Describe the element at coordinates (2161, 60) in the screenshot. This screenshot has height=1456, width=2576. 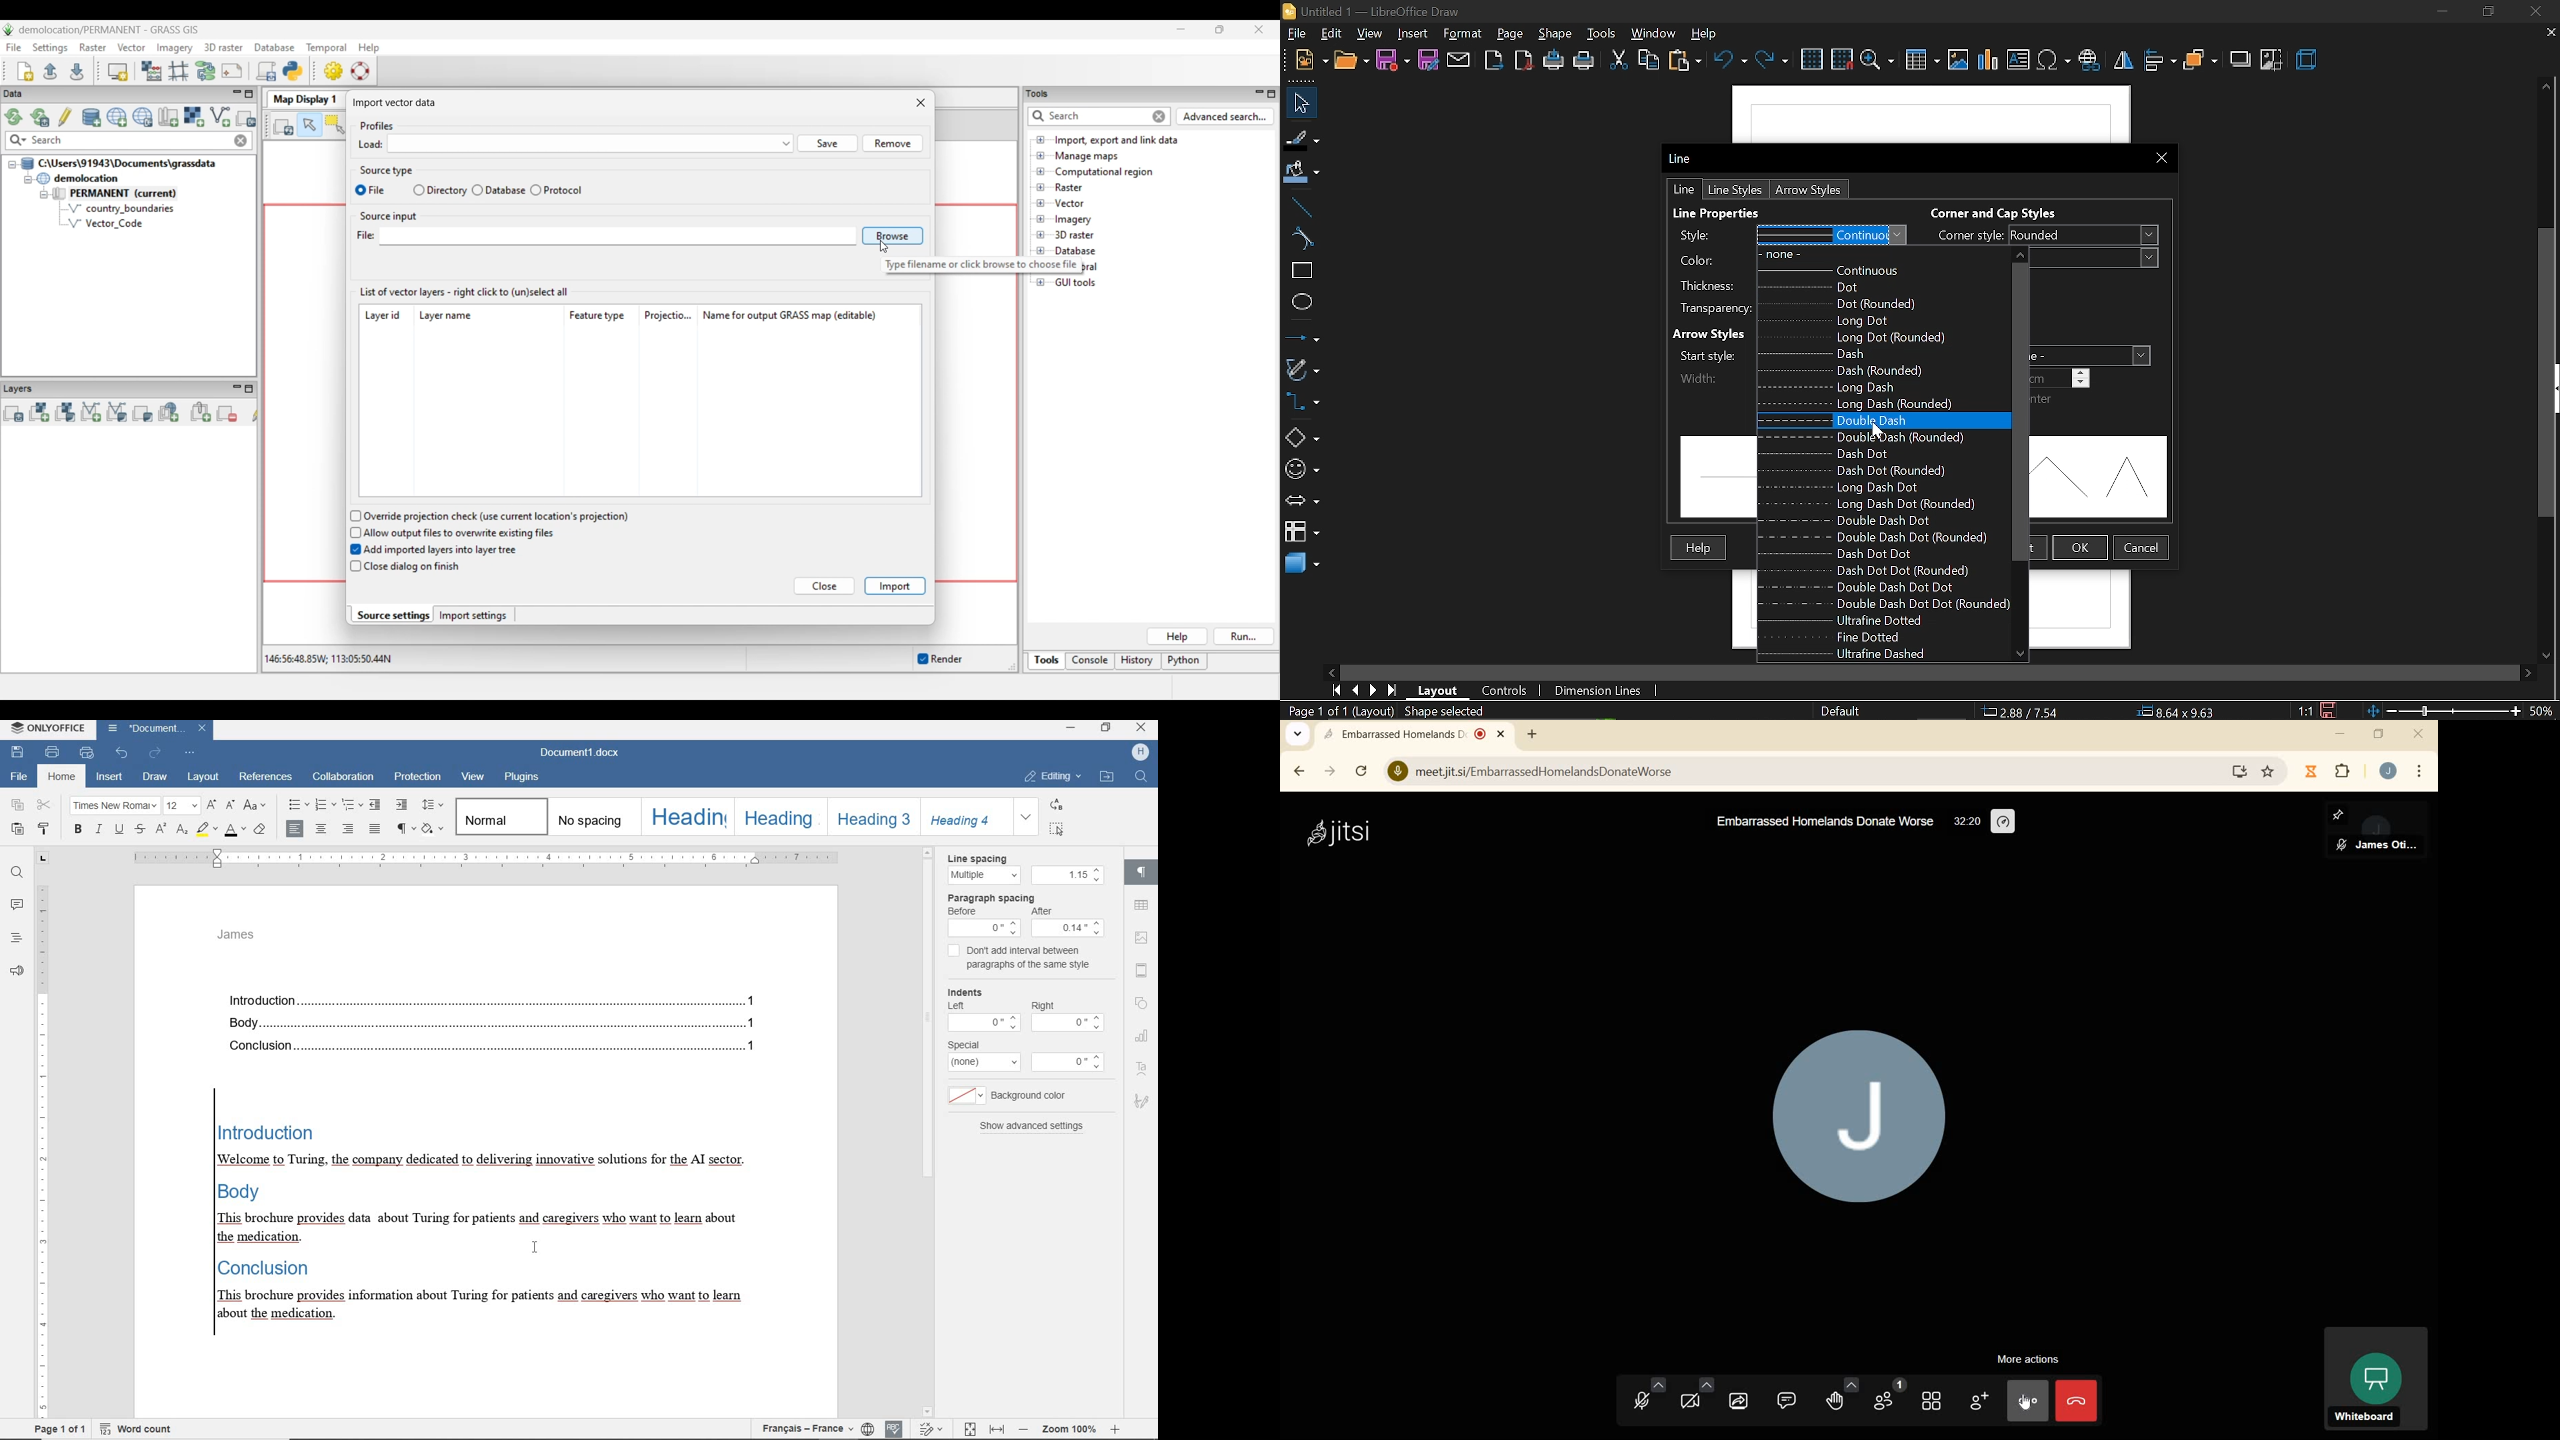
I see `align` at that location.